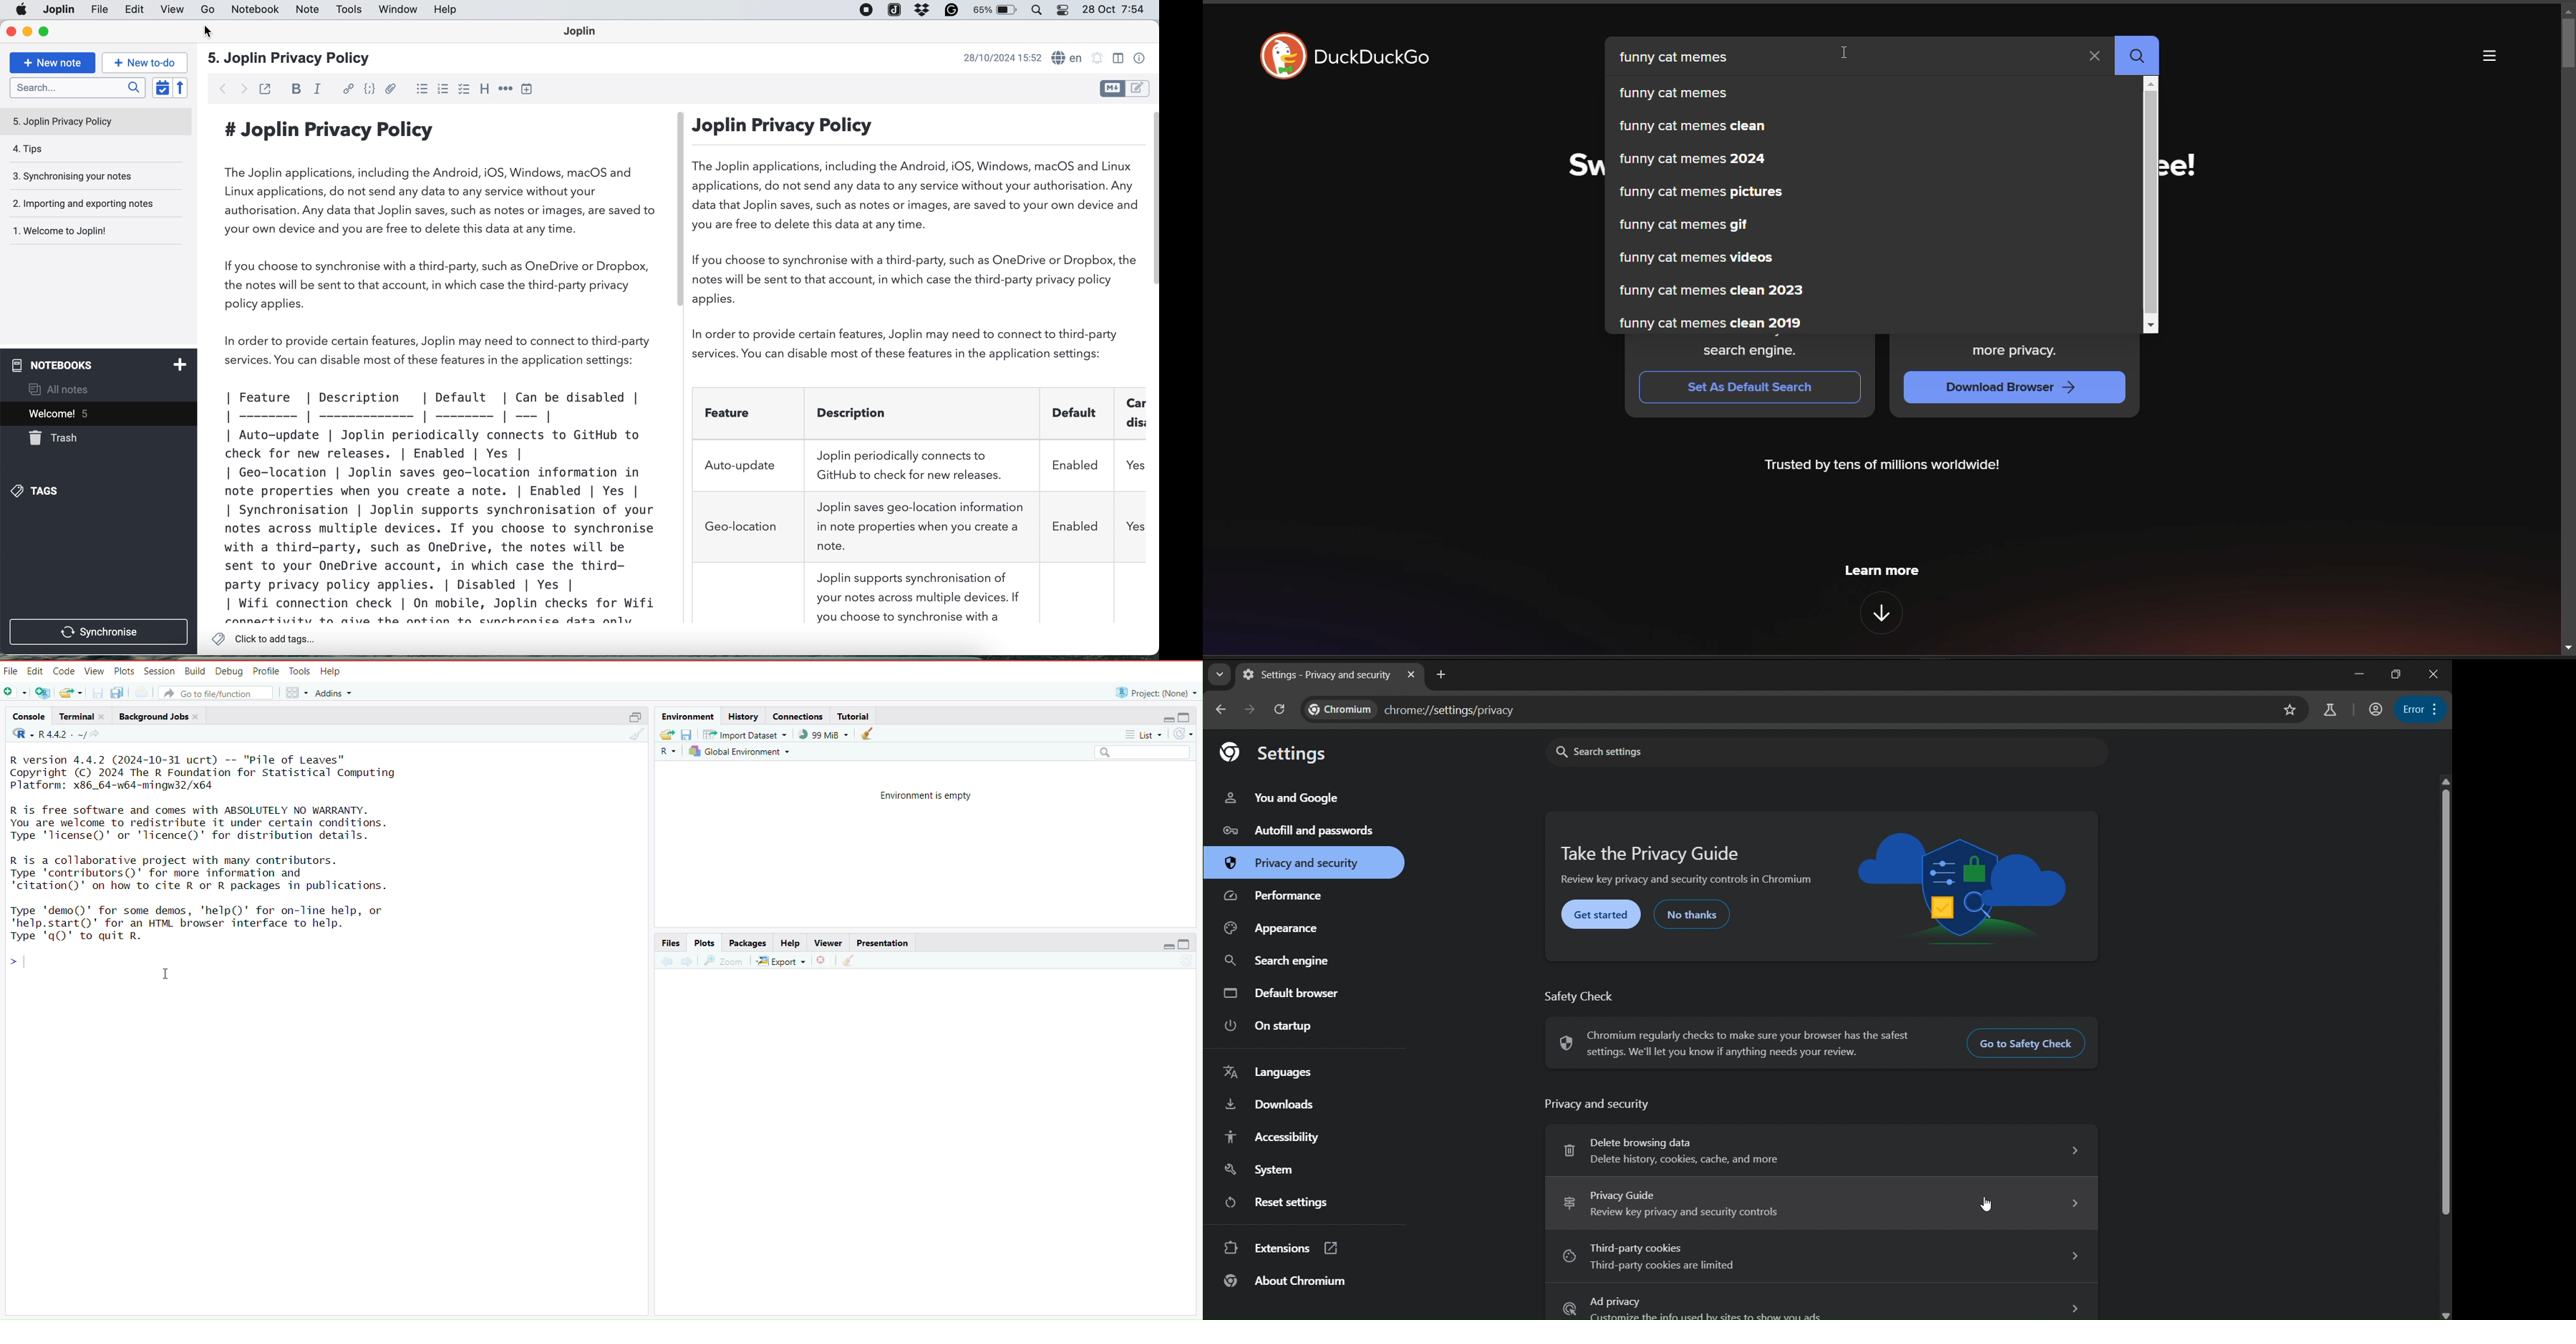 Image resolution: width=2576 pixels, height=1344 pixels. Describe the element at coordinates (464, 89) in the screenshot. I see `checkbox` at that location.